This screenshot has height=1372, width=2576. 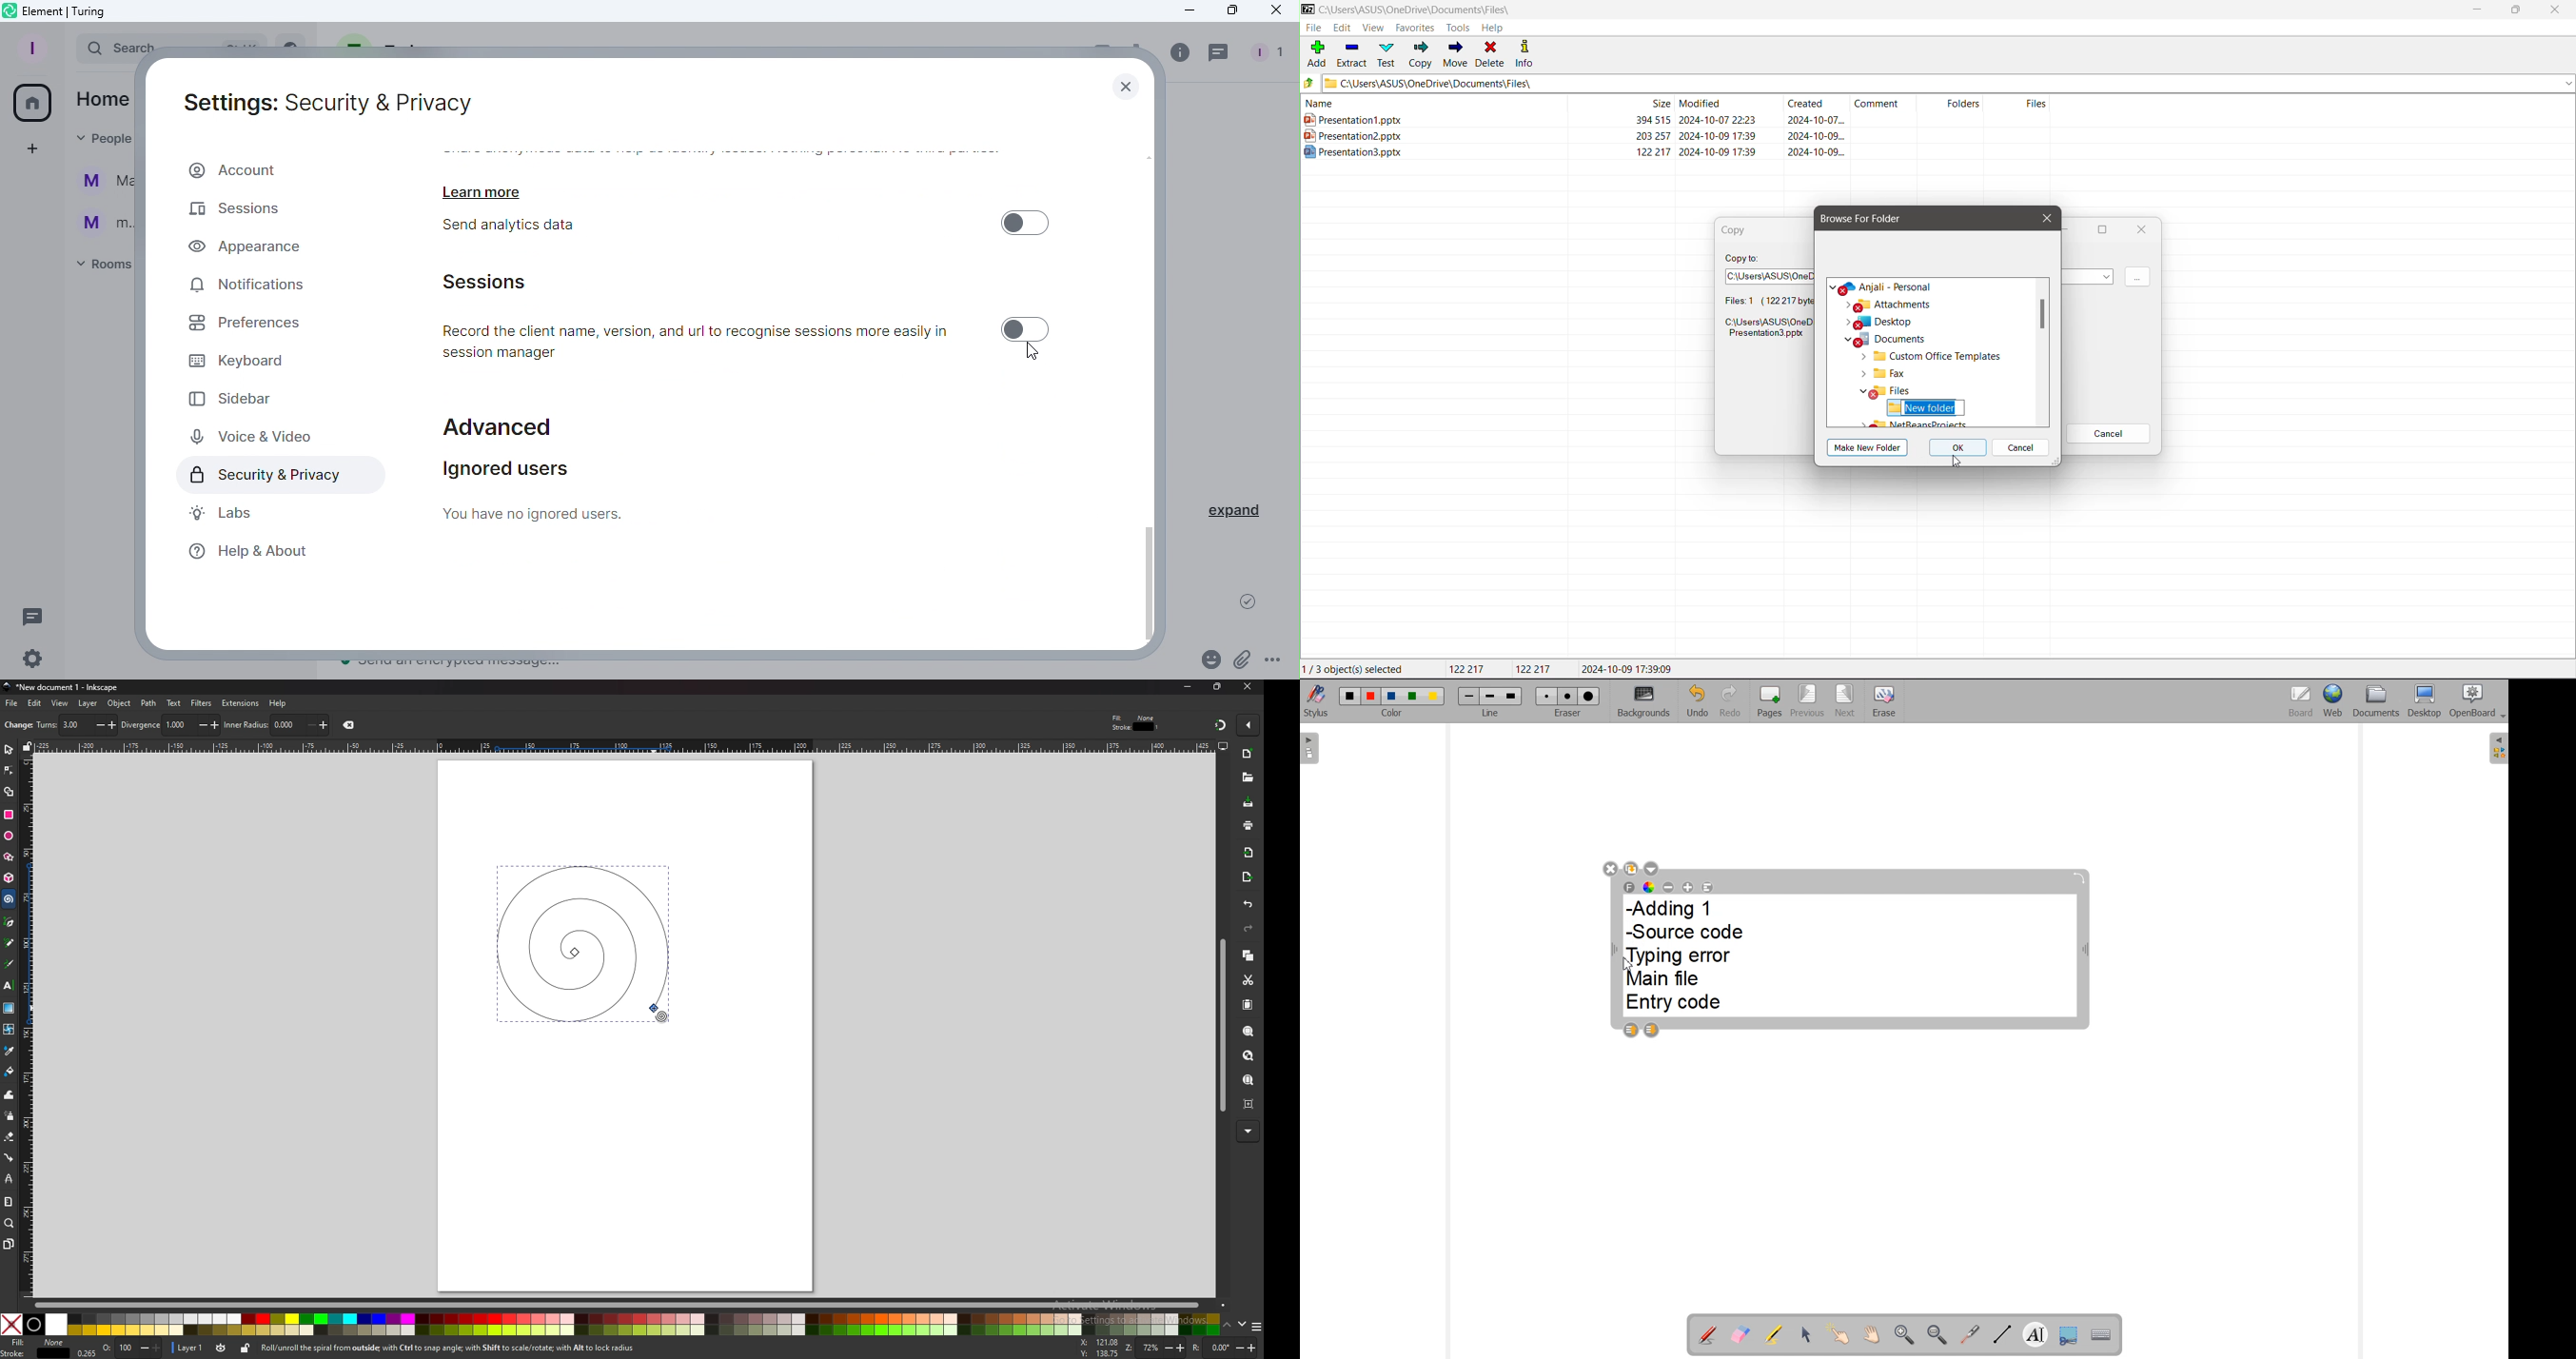 I want to click on Close, so click(x=1609, y=868).